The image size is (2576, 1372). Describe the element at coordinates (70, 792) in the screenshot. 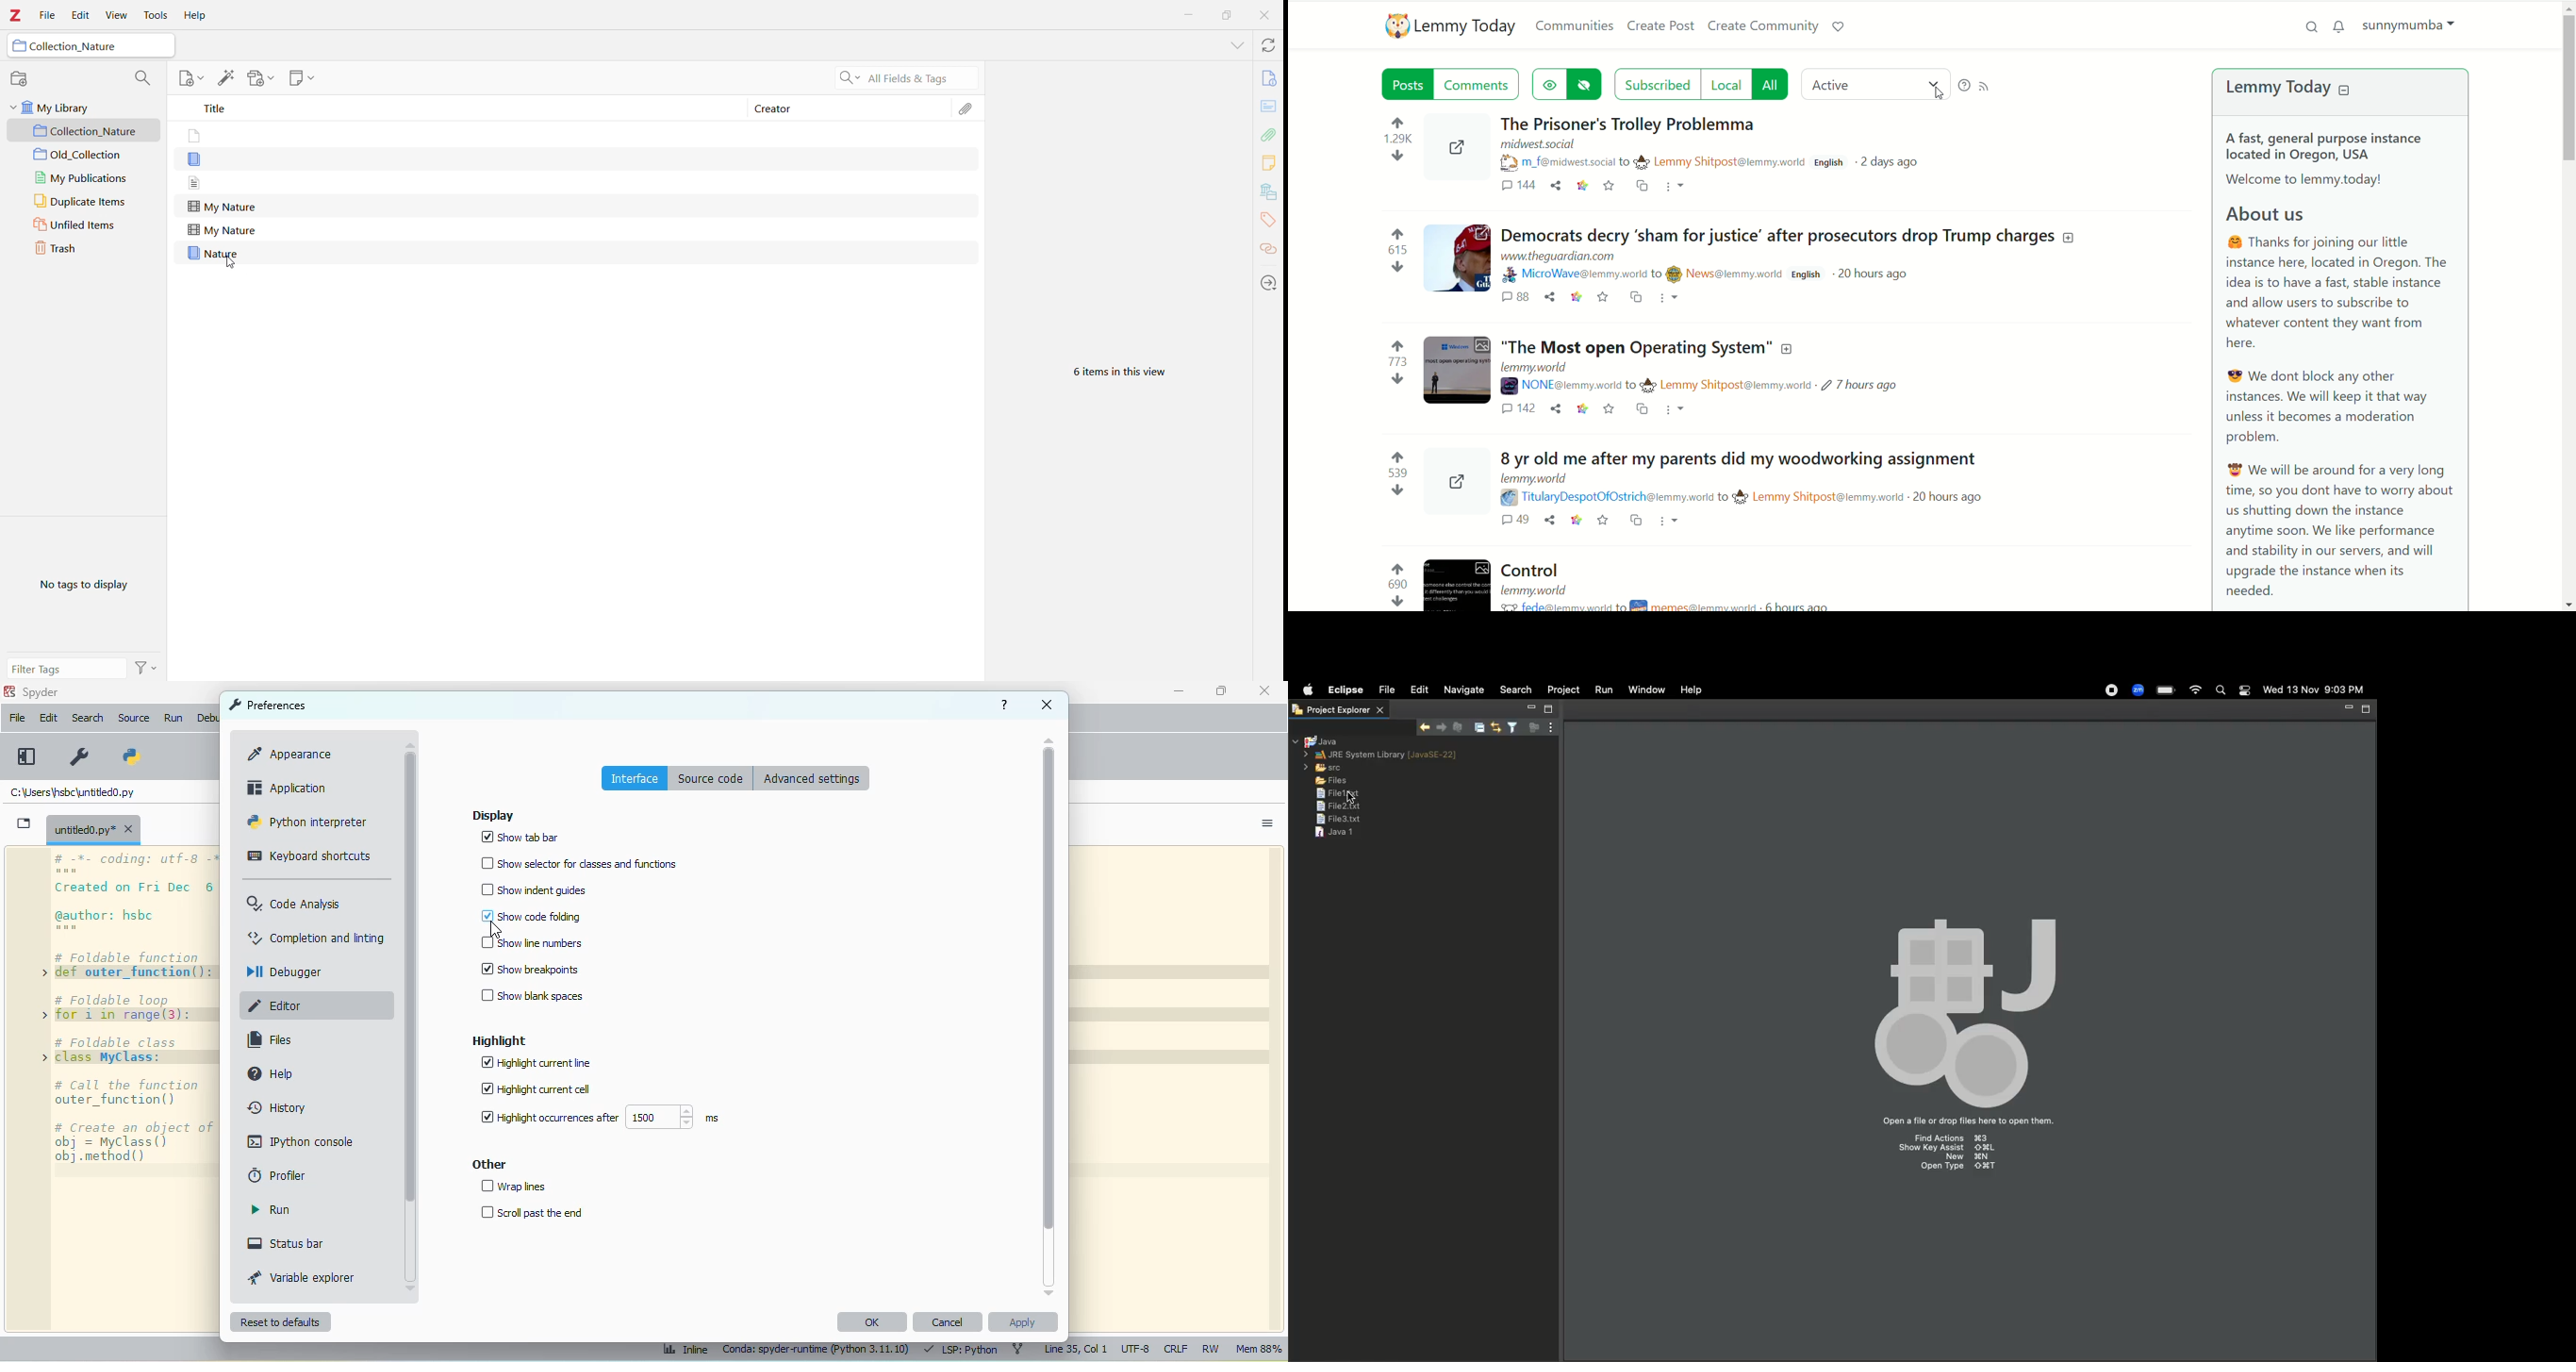

I see `untitled0.py` at that location.